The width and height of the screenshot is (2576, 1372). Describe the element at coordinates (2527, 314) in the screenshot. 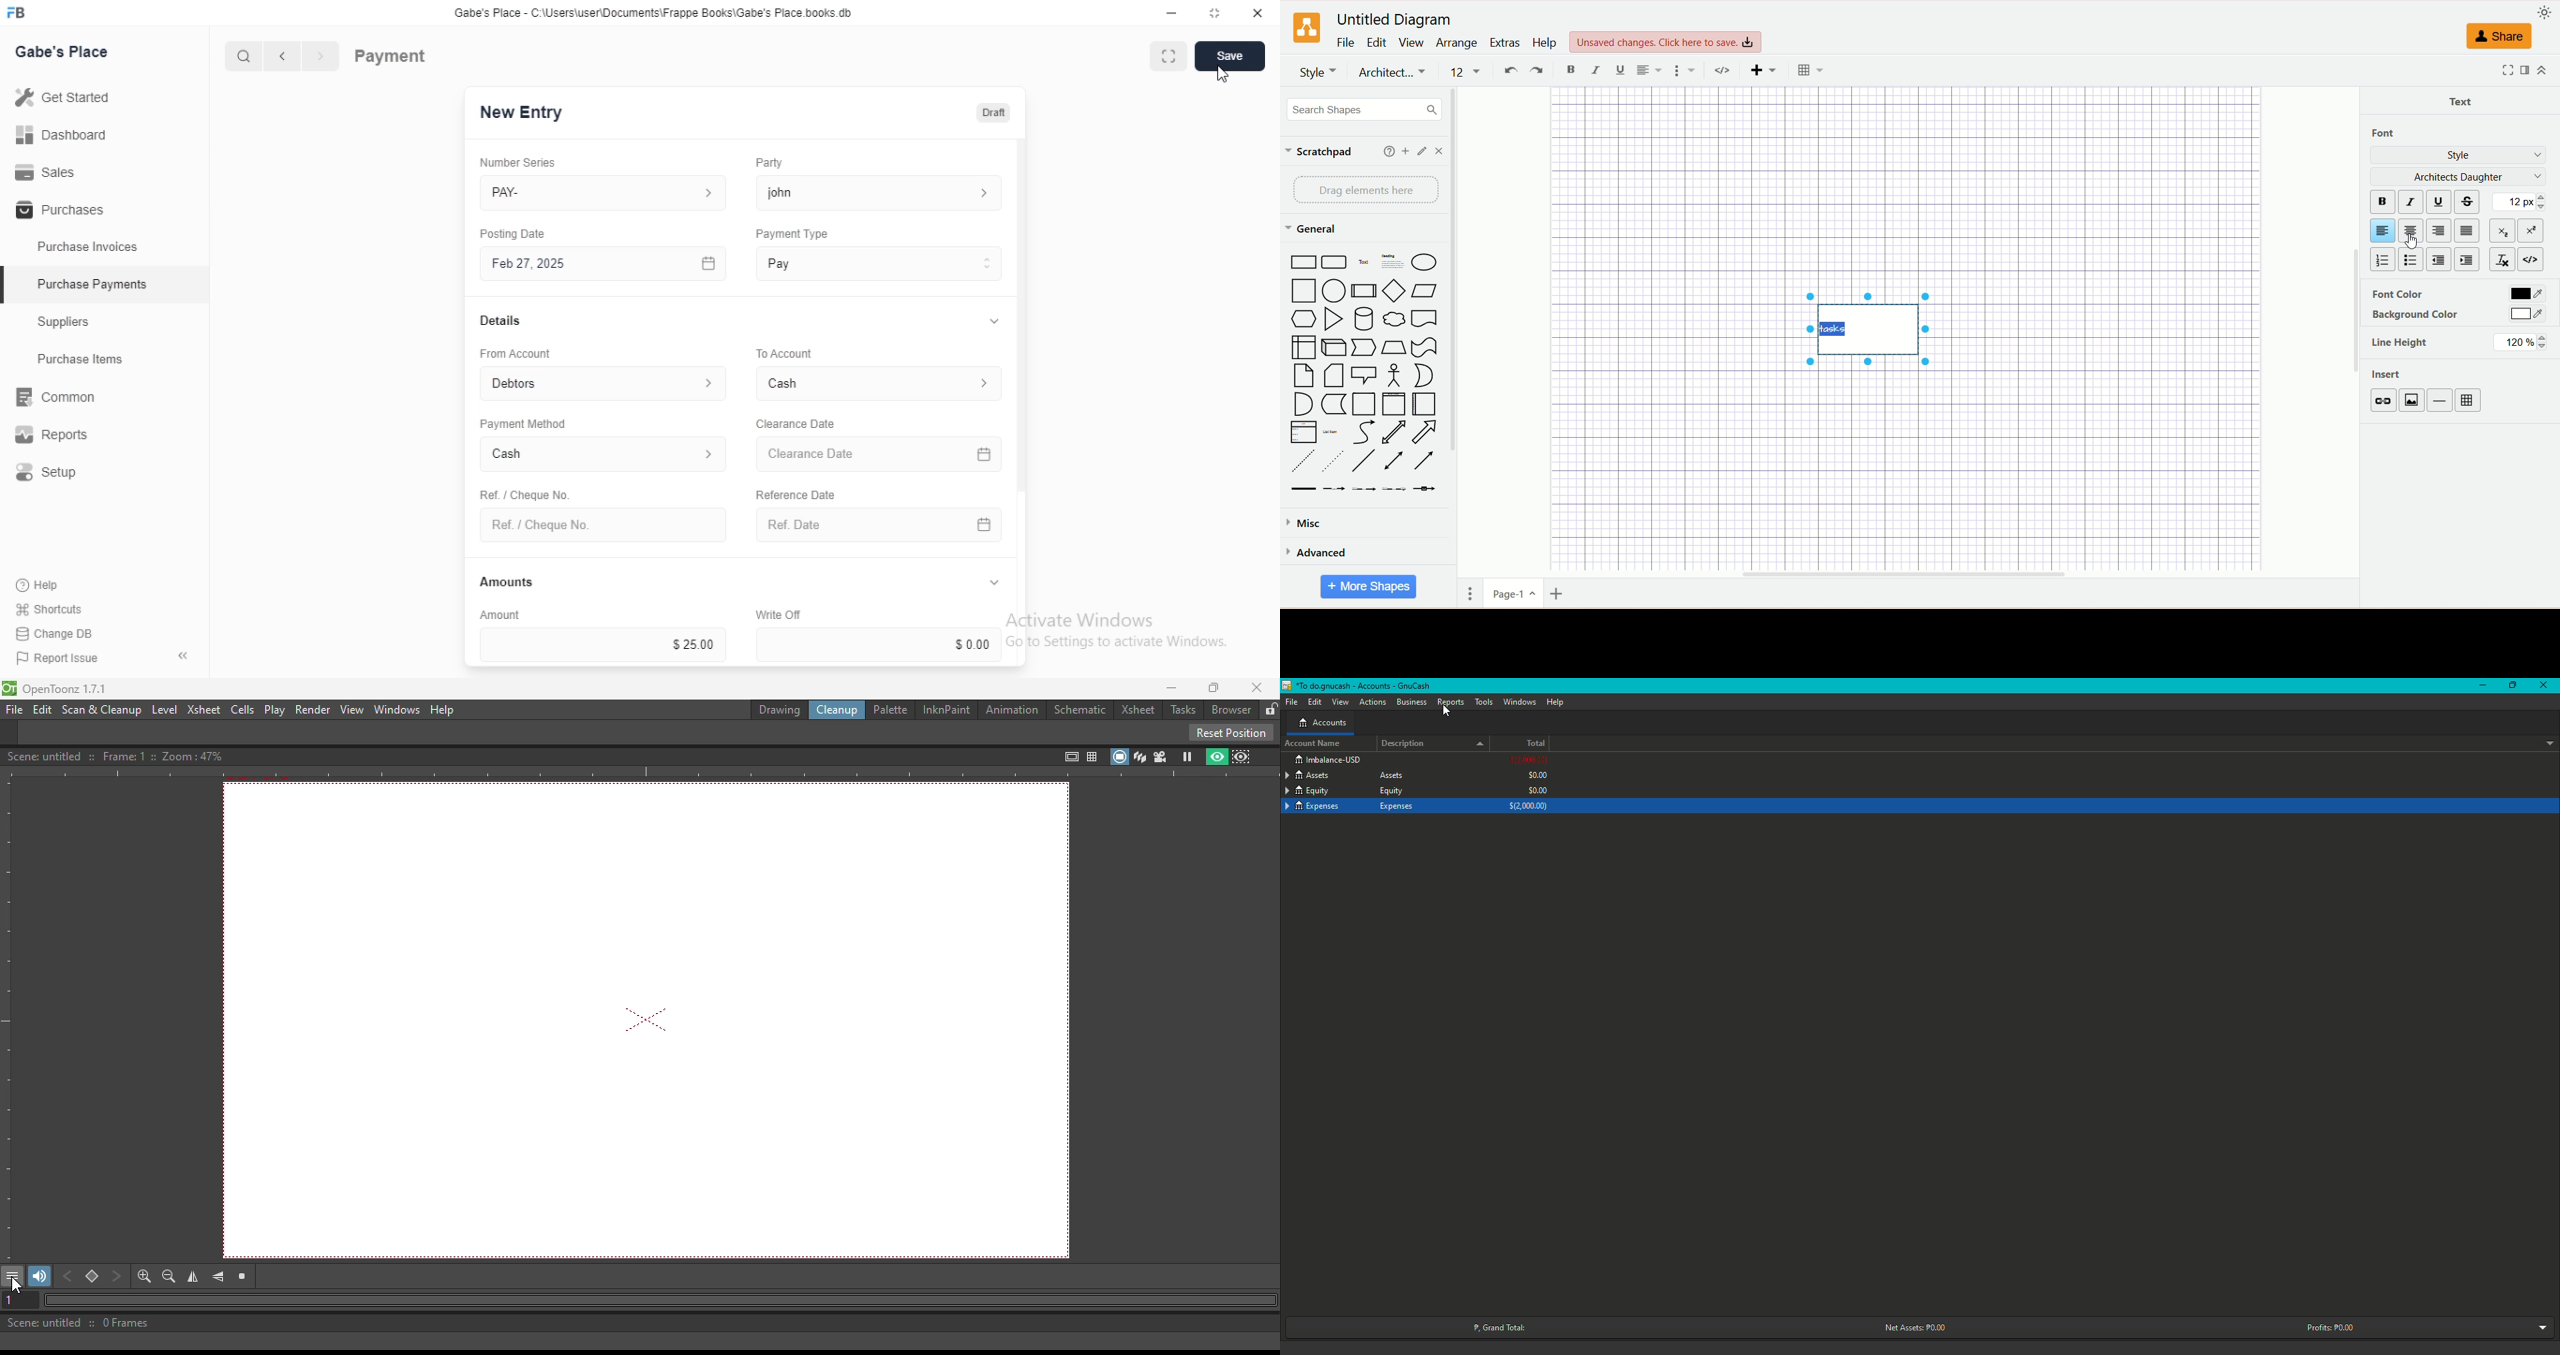

I see `color` at that location.